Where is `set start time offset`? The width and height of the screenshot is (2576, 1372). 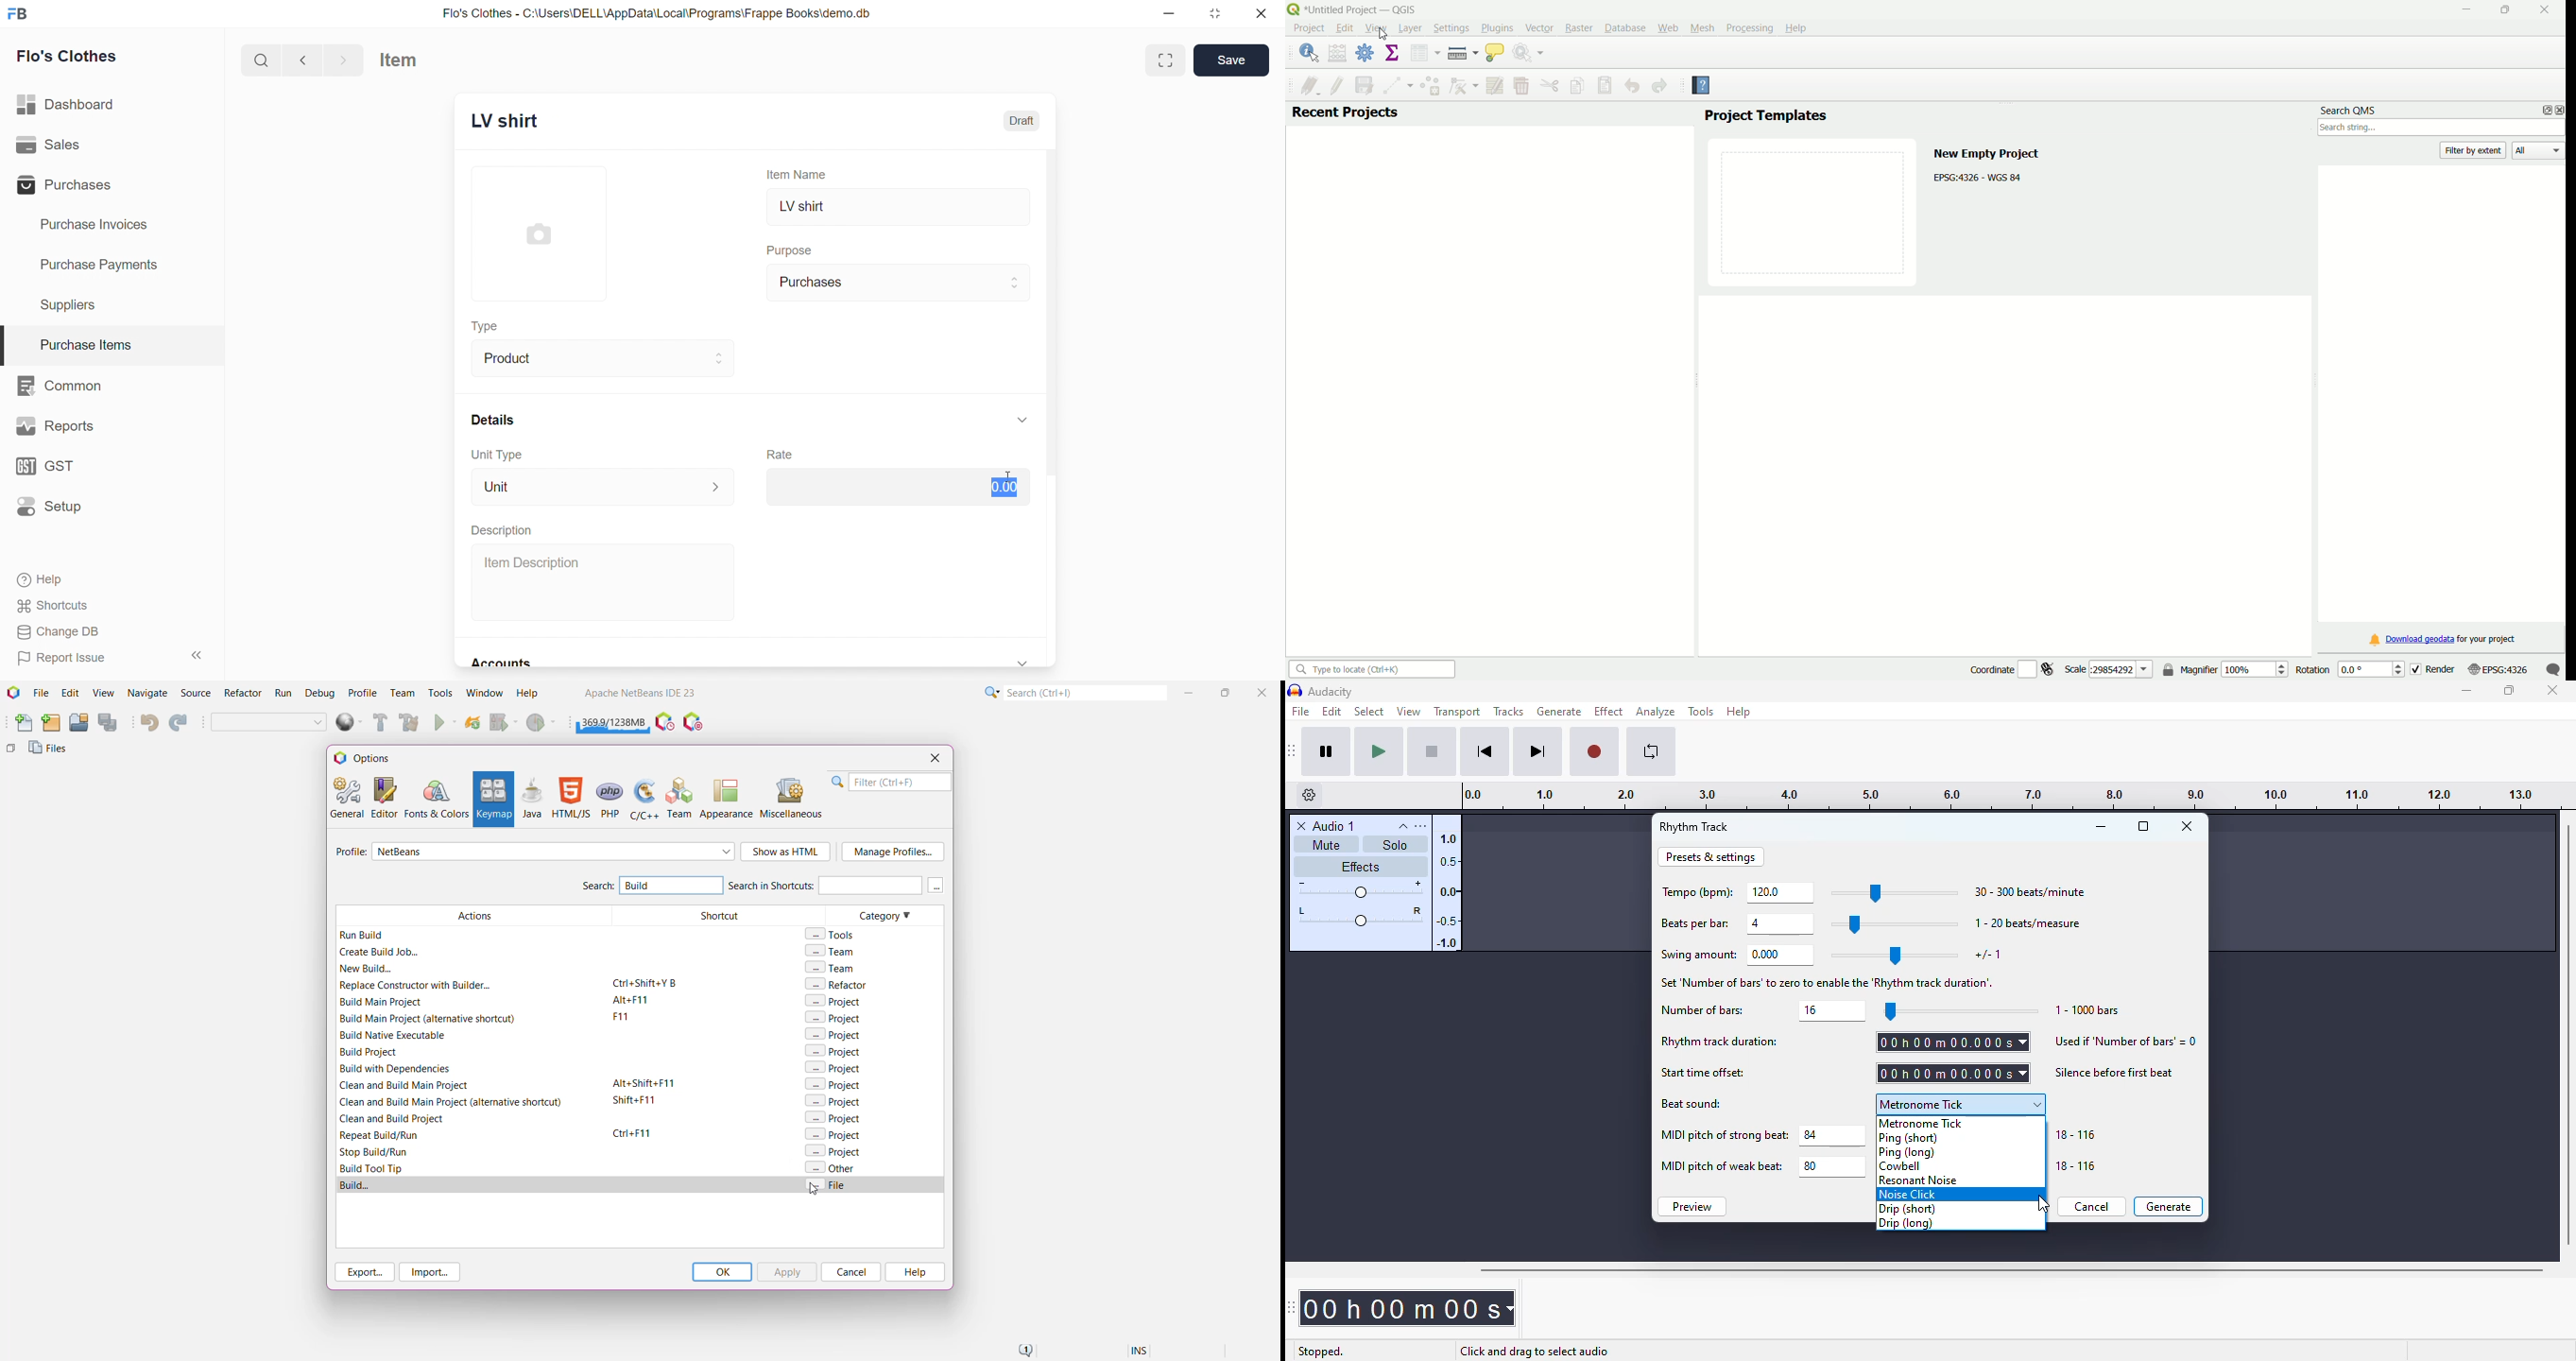
set start time offset is located at coordinates (1952, 1073).